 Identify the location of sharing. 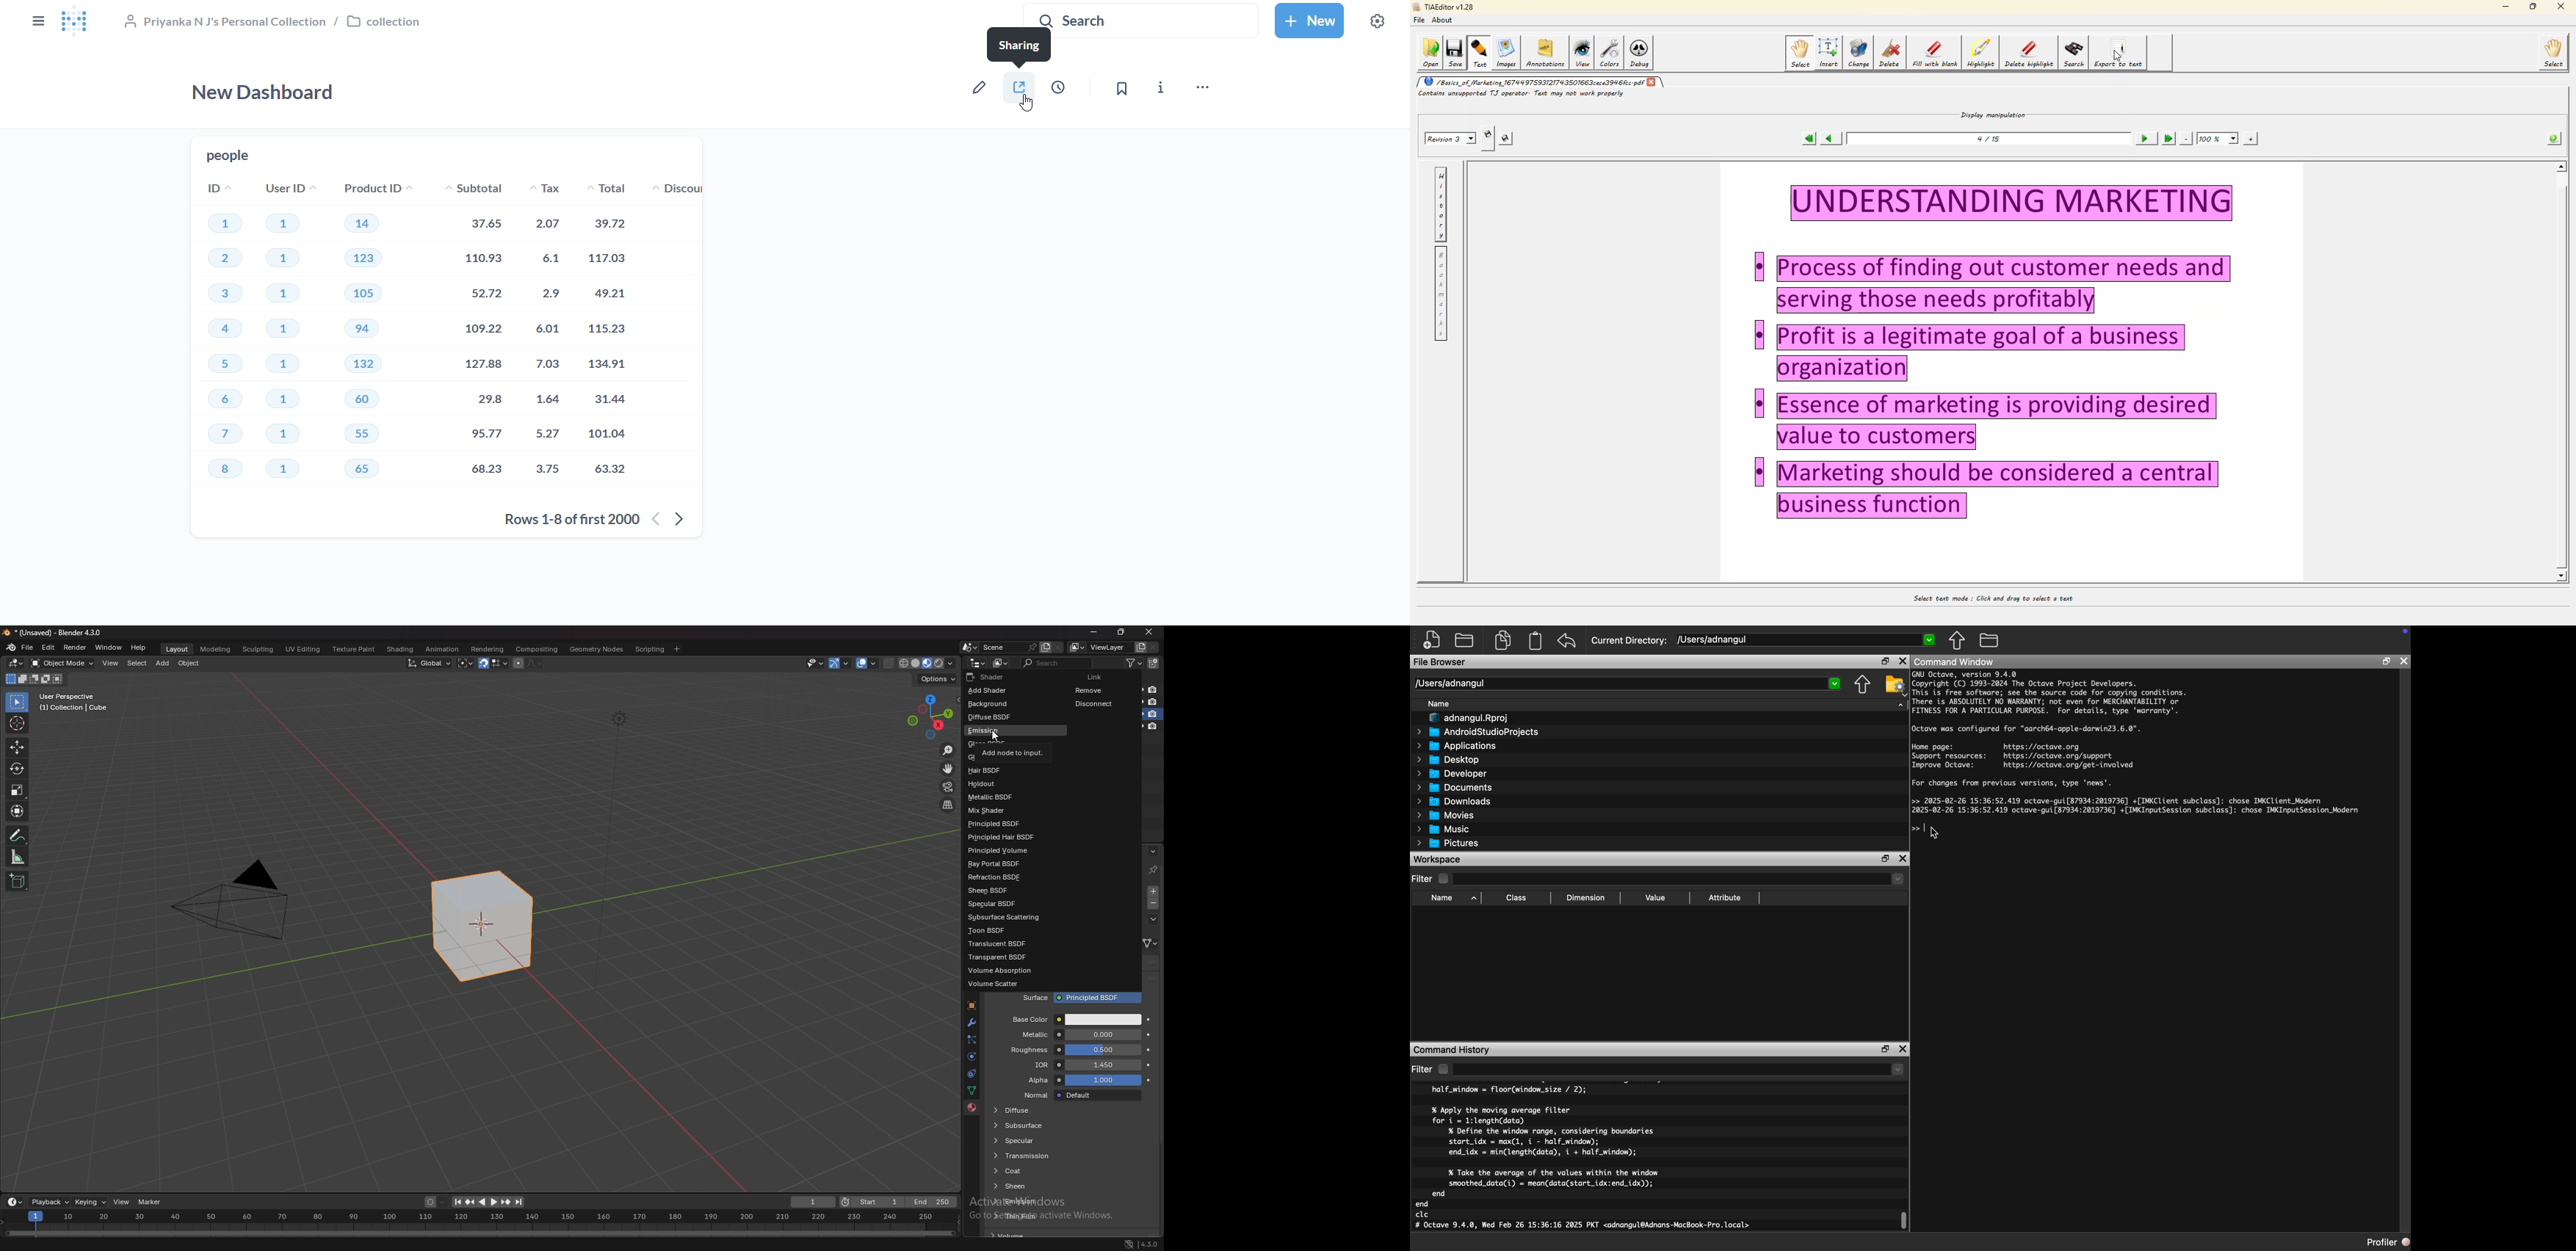
(1018, 90).